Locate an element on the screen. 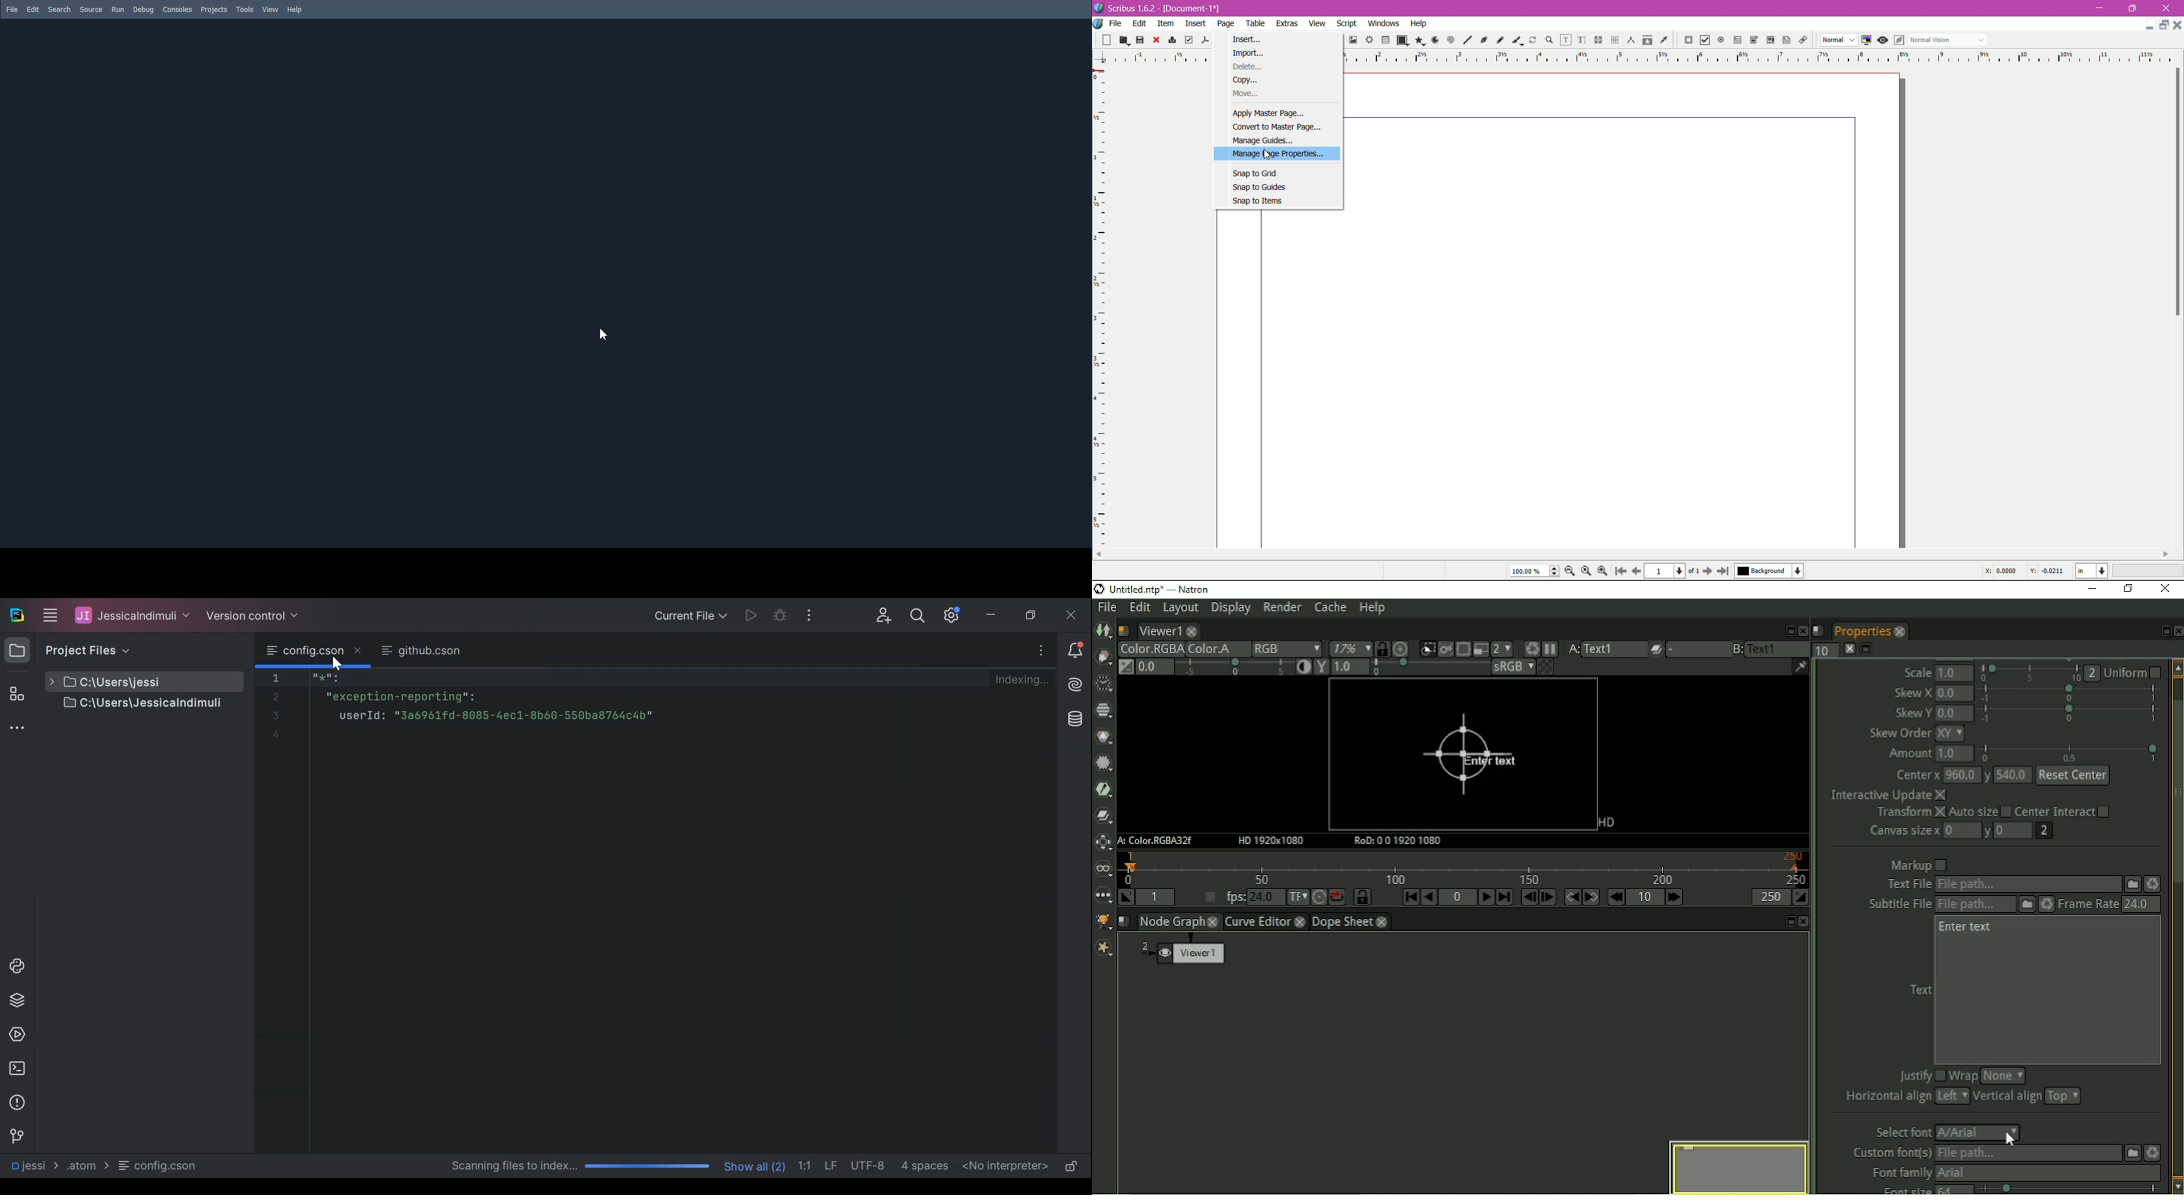  Render Frame is located at coordinates (1370, 40).